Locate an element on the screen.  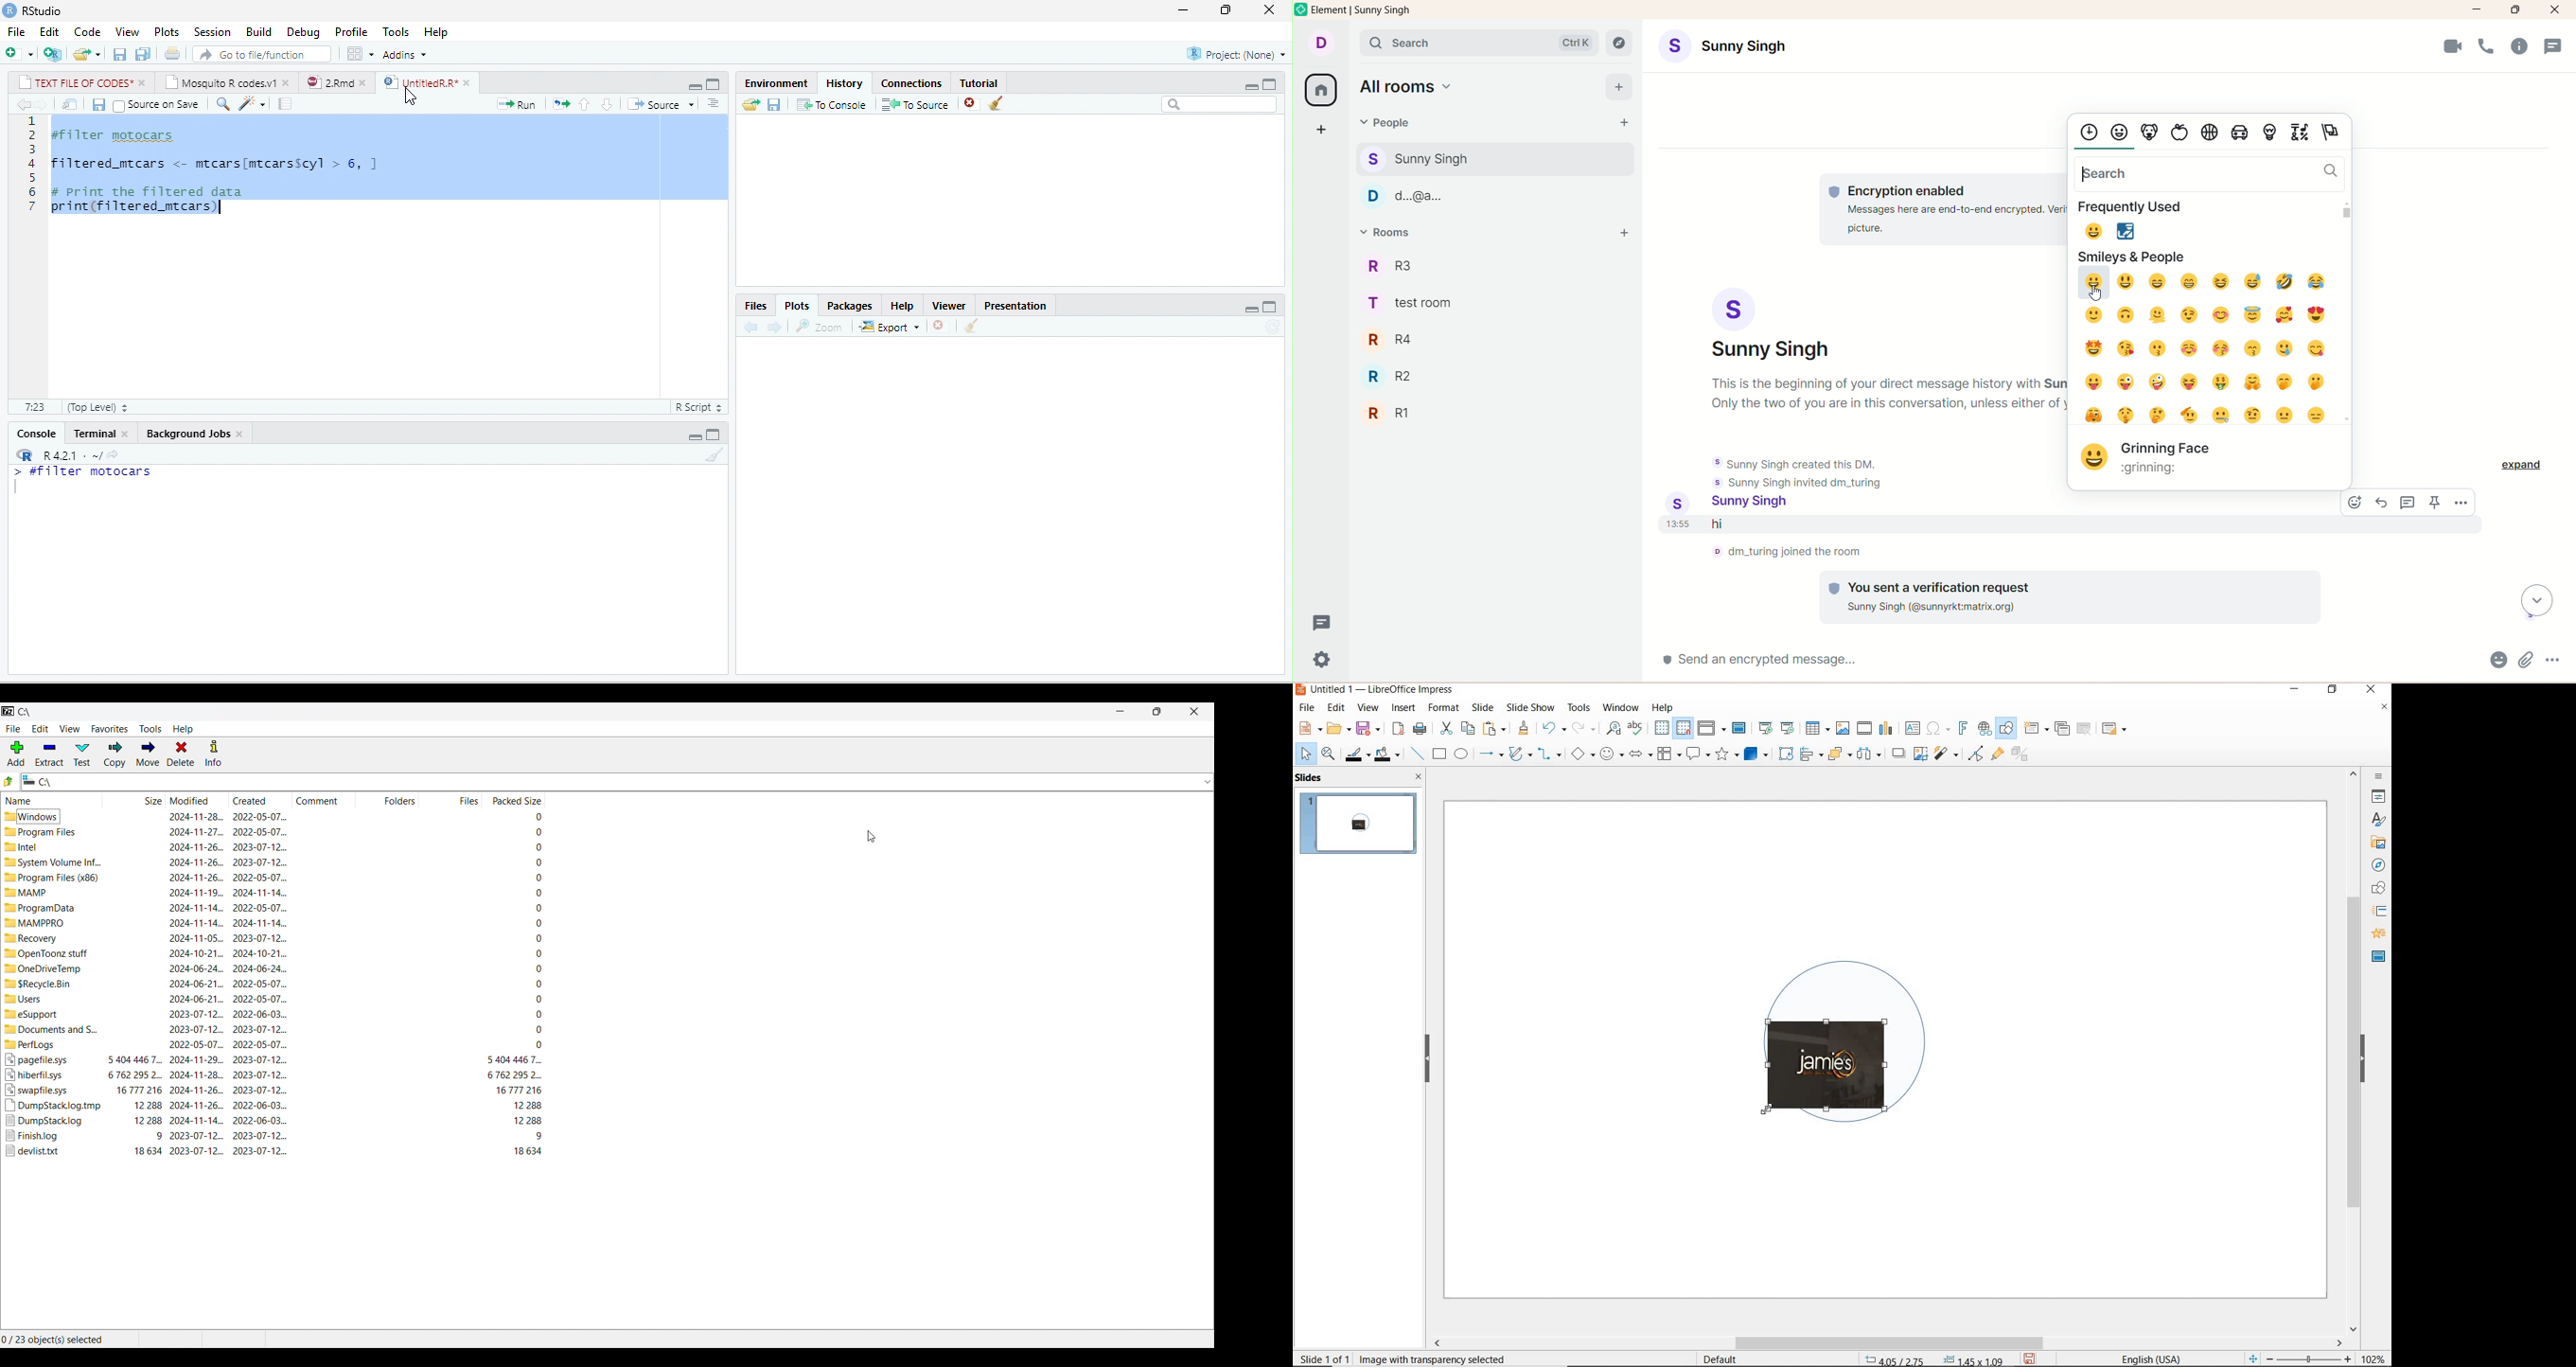
image with transparency selected is located at coordinates (1445, 1358).